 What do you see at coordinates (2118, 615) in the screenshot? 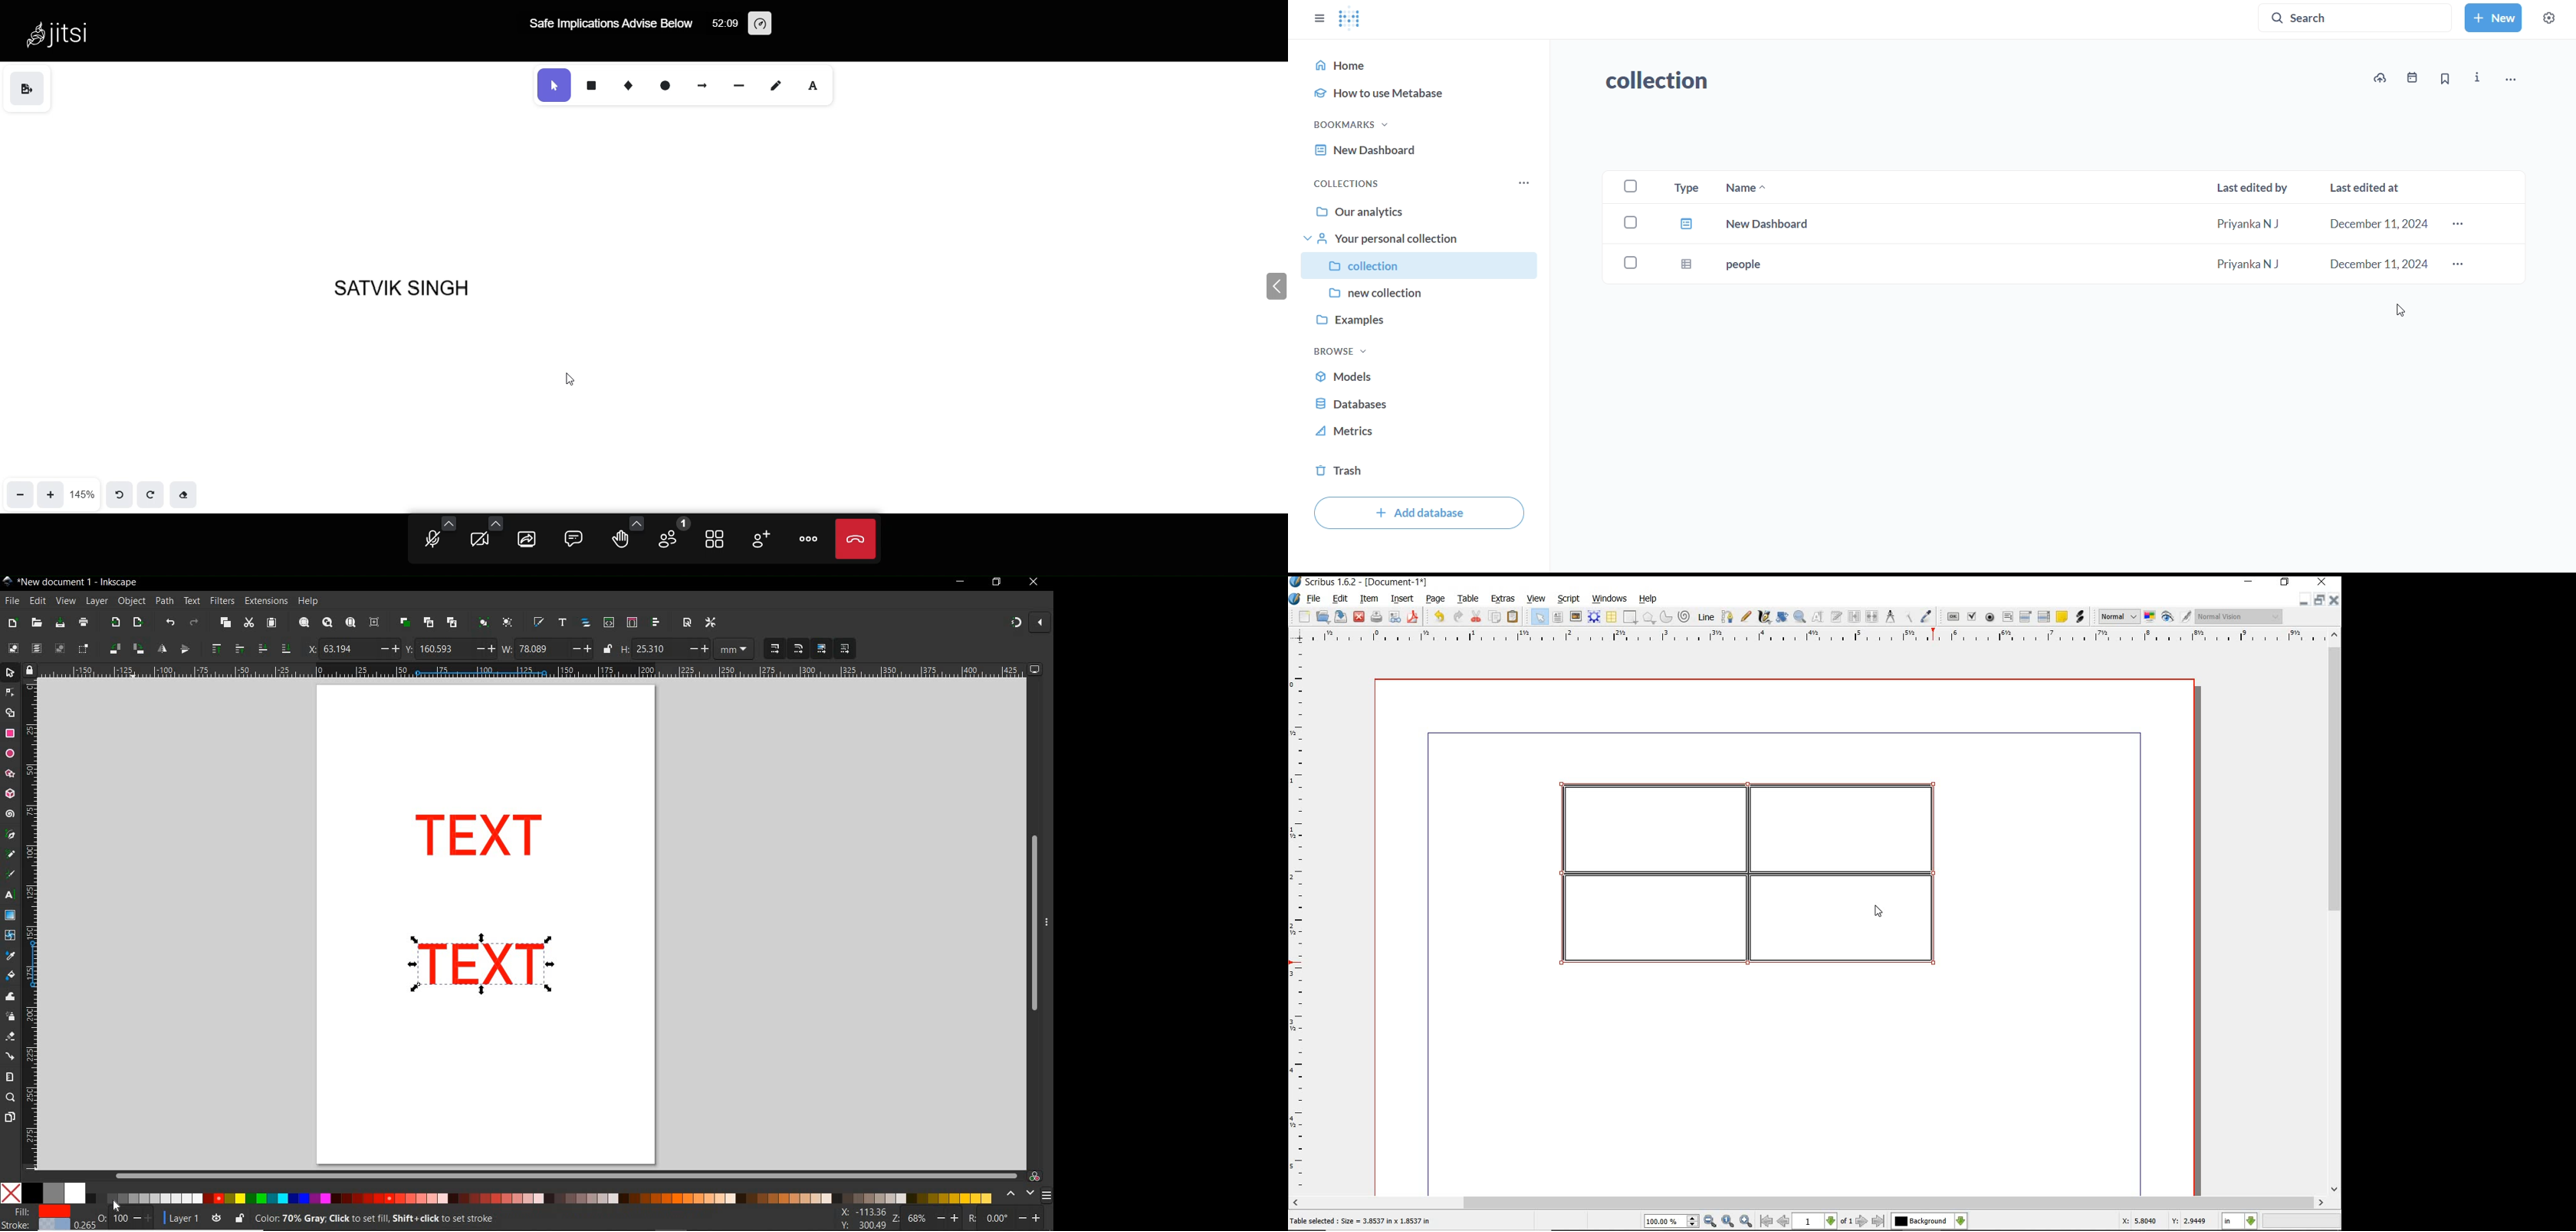
I see `image preview quality` at bounding box center [2118, 615].